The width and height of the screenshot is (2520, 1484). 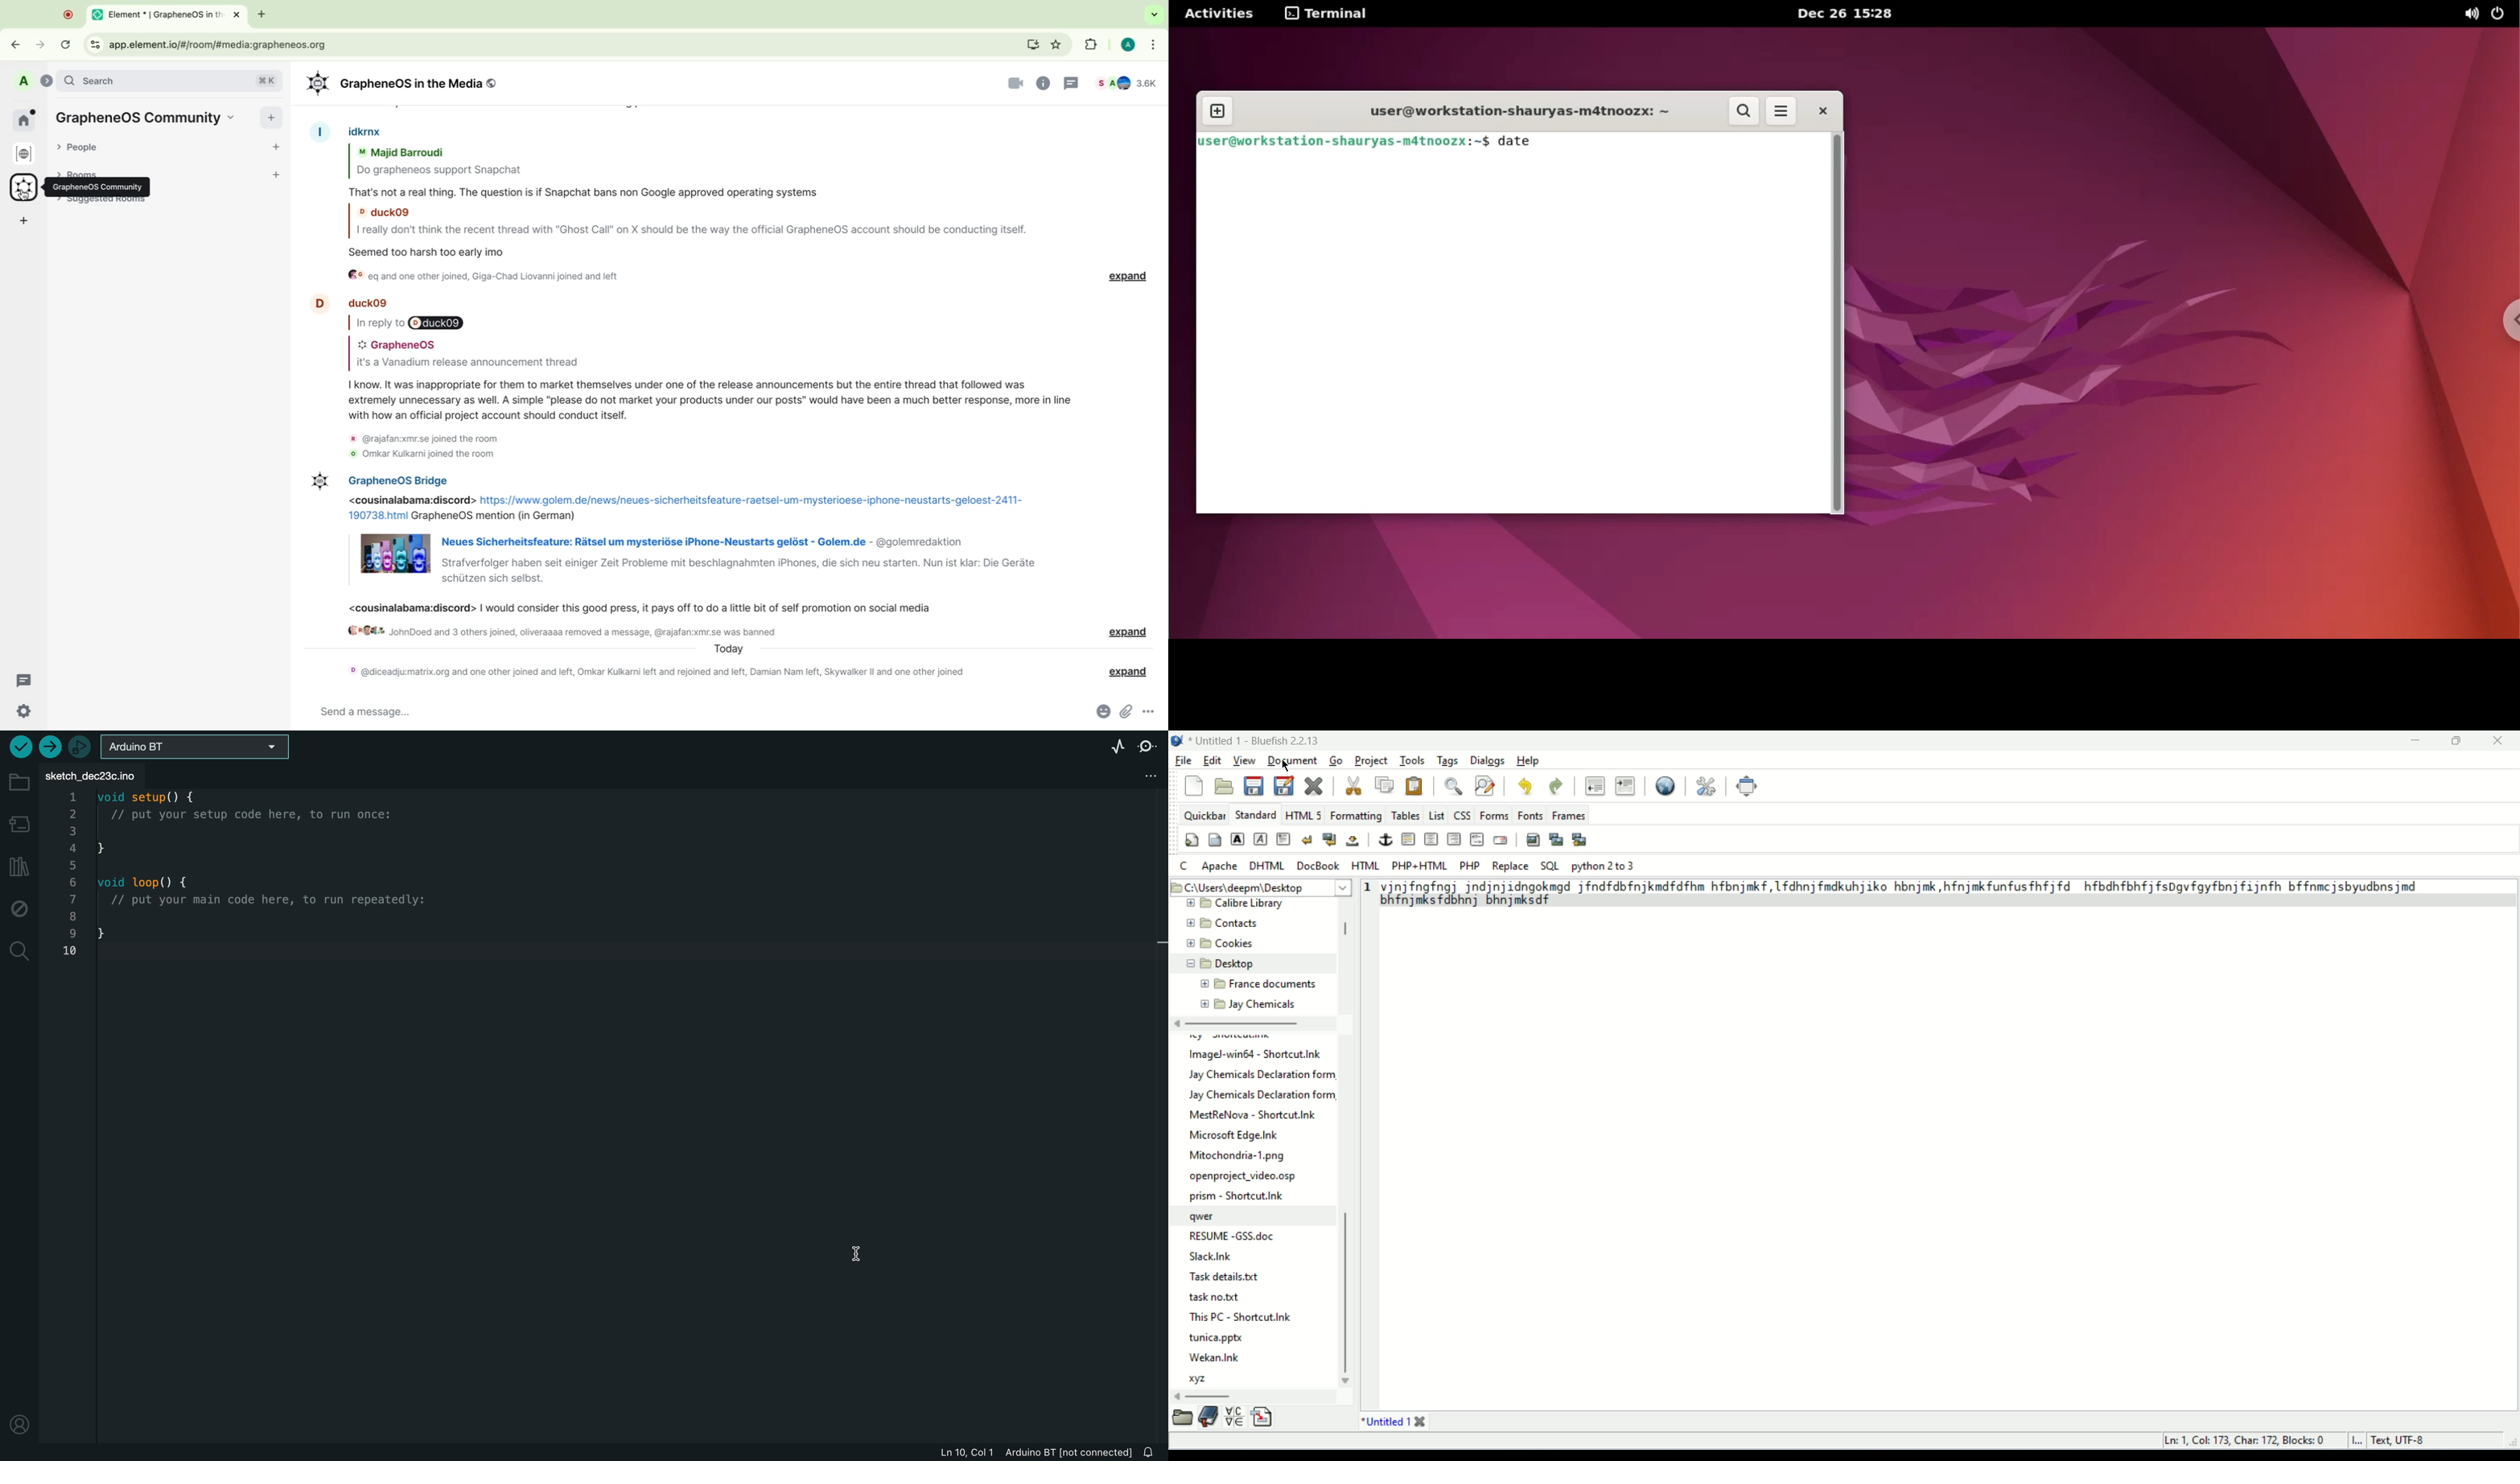 I want to click on duck09, so click(x=386, y=210).